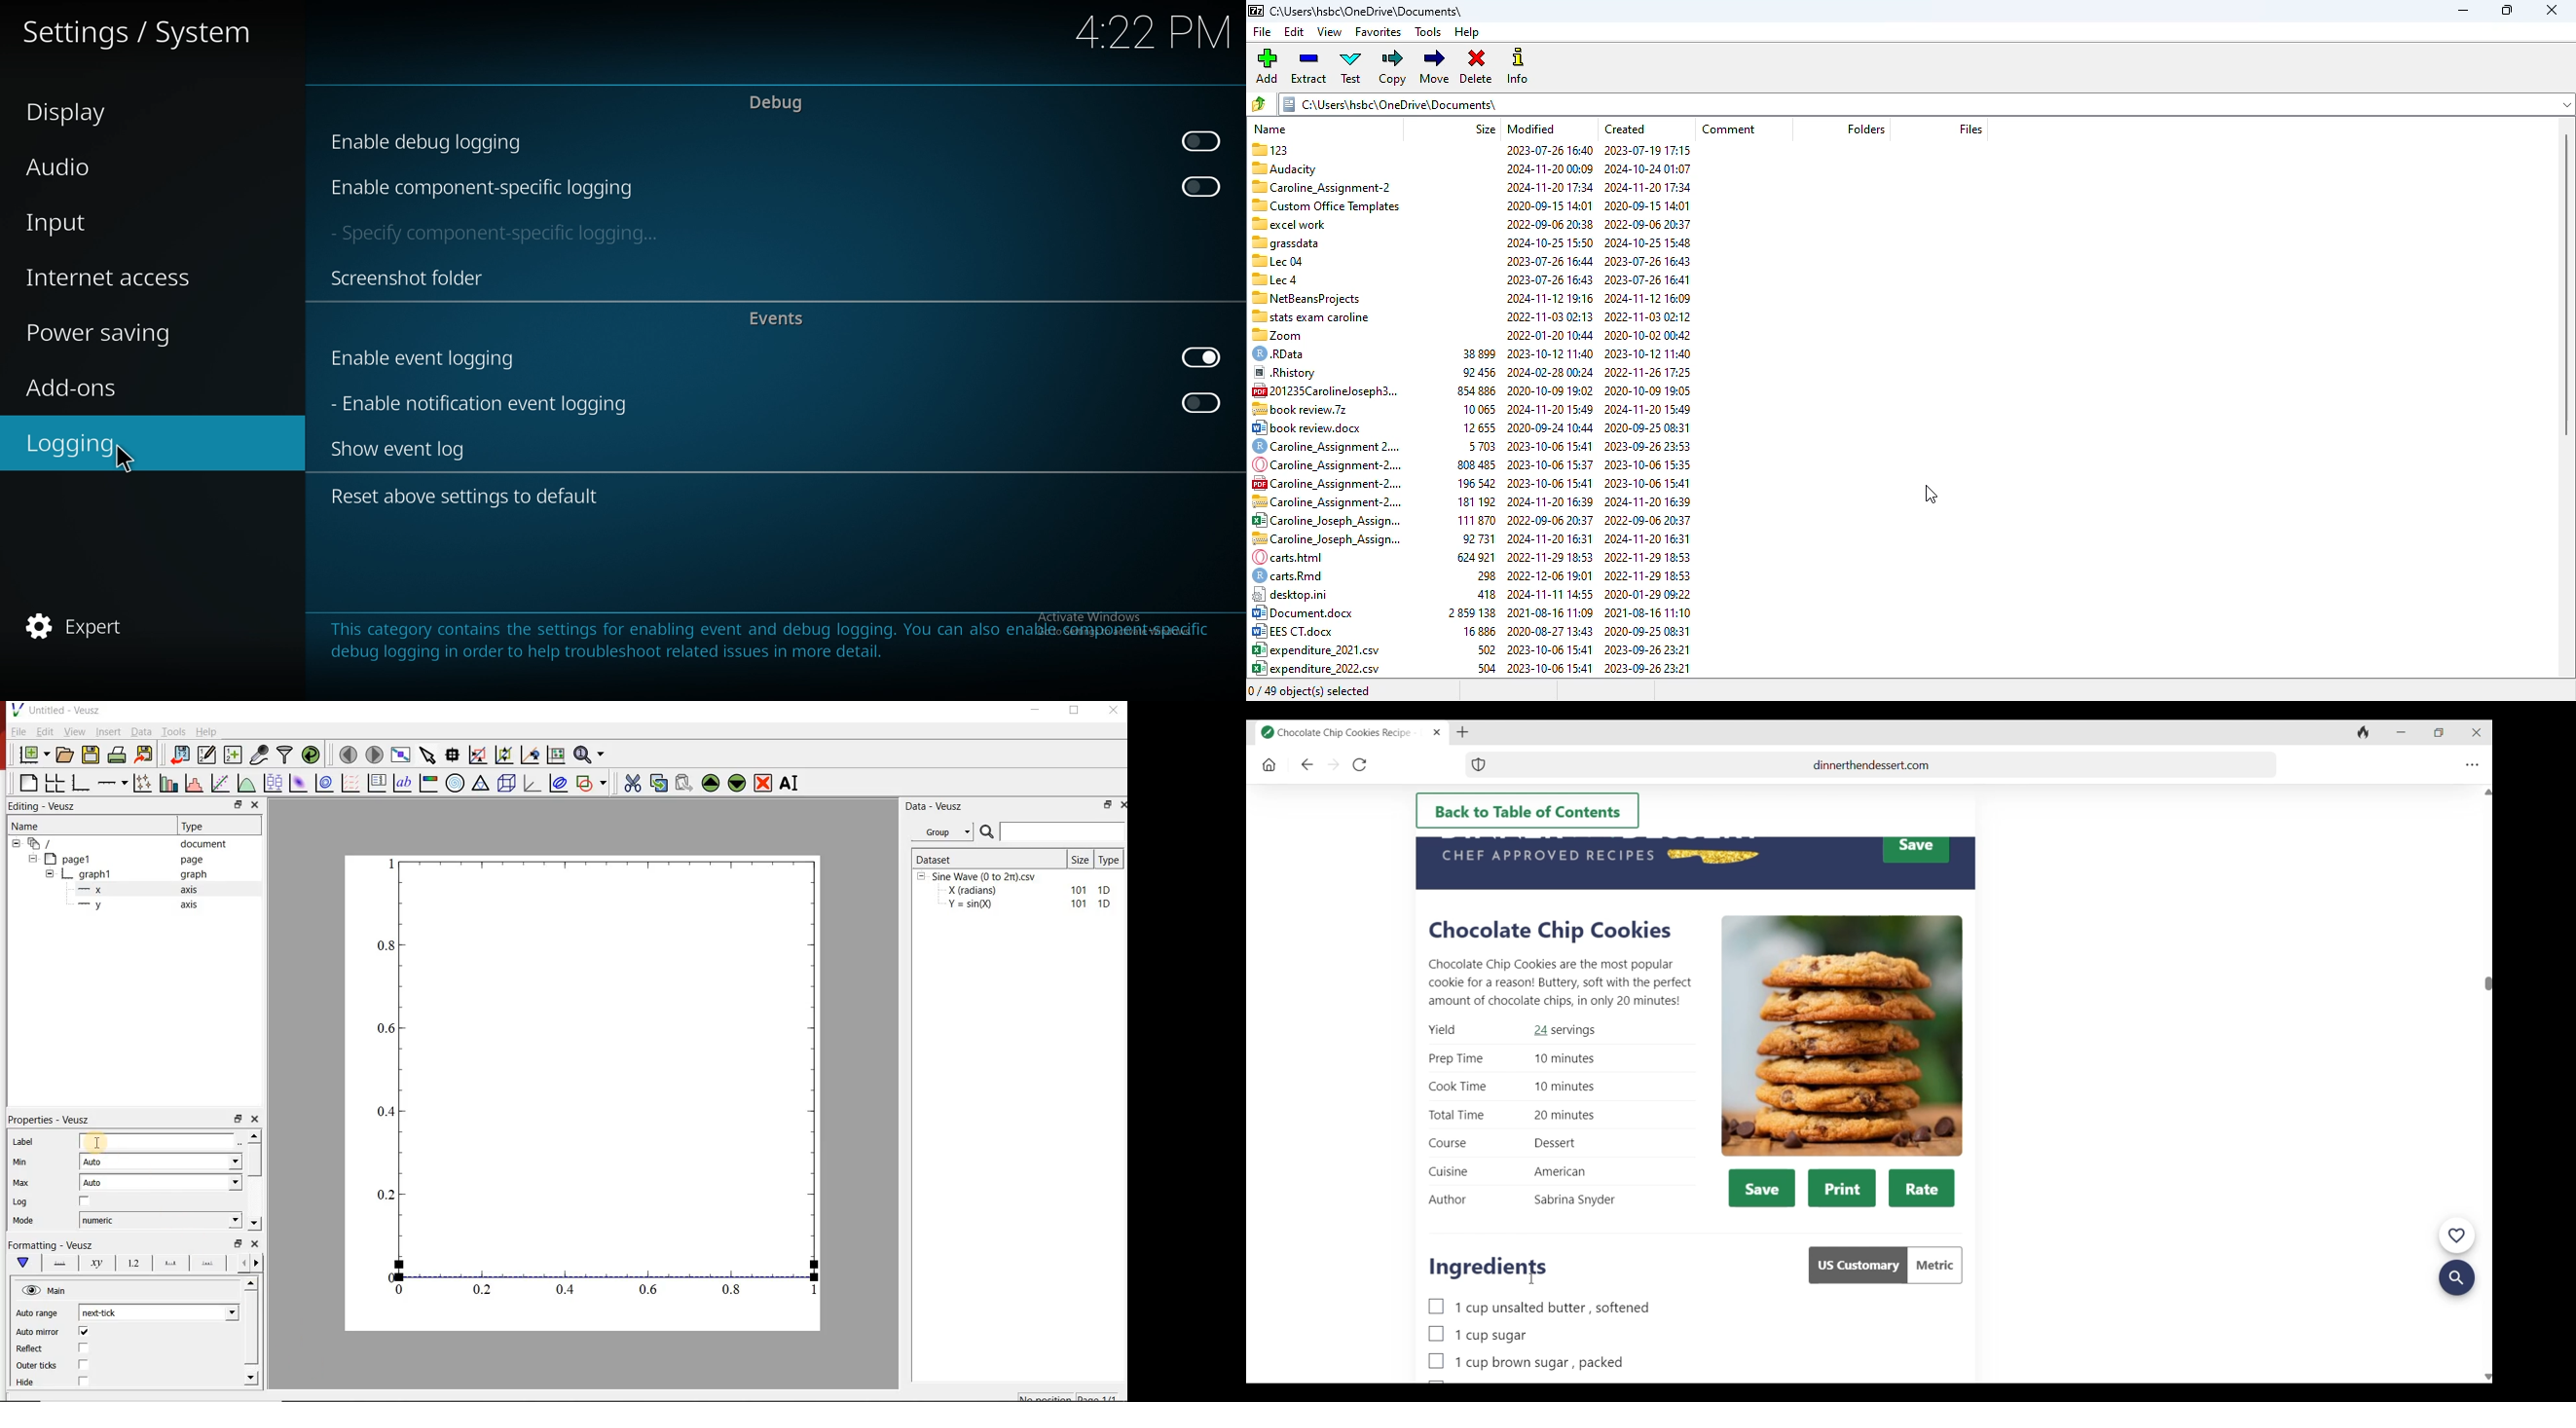 The width and height of the screenshot is (2576, 1428). Describe the element at coordinates (440, 359) in the screenshot. I see `enable event logging` at that location.